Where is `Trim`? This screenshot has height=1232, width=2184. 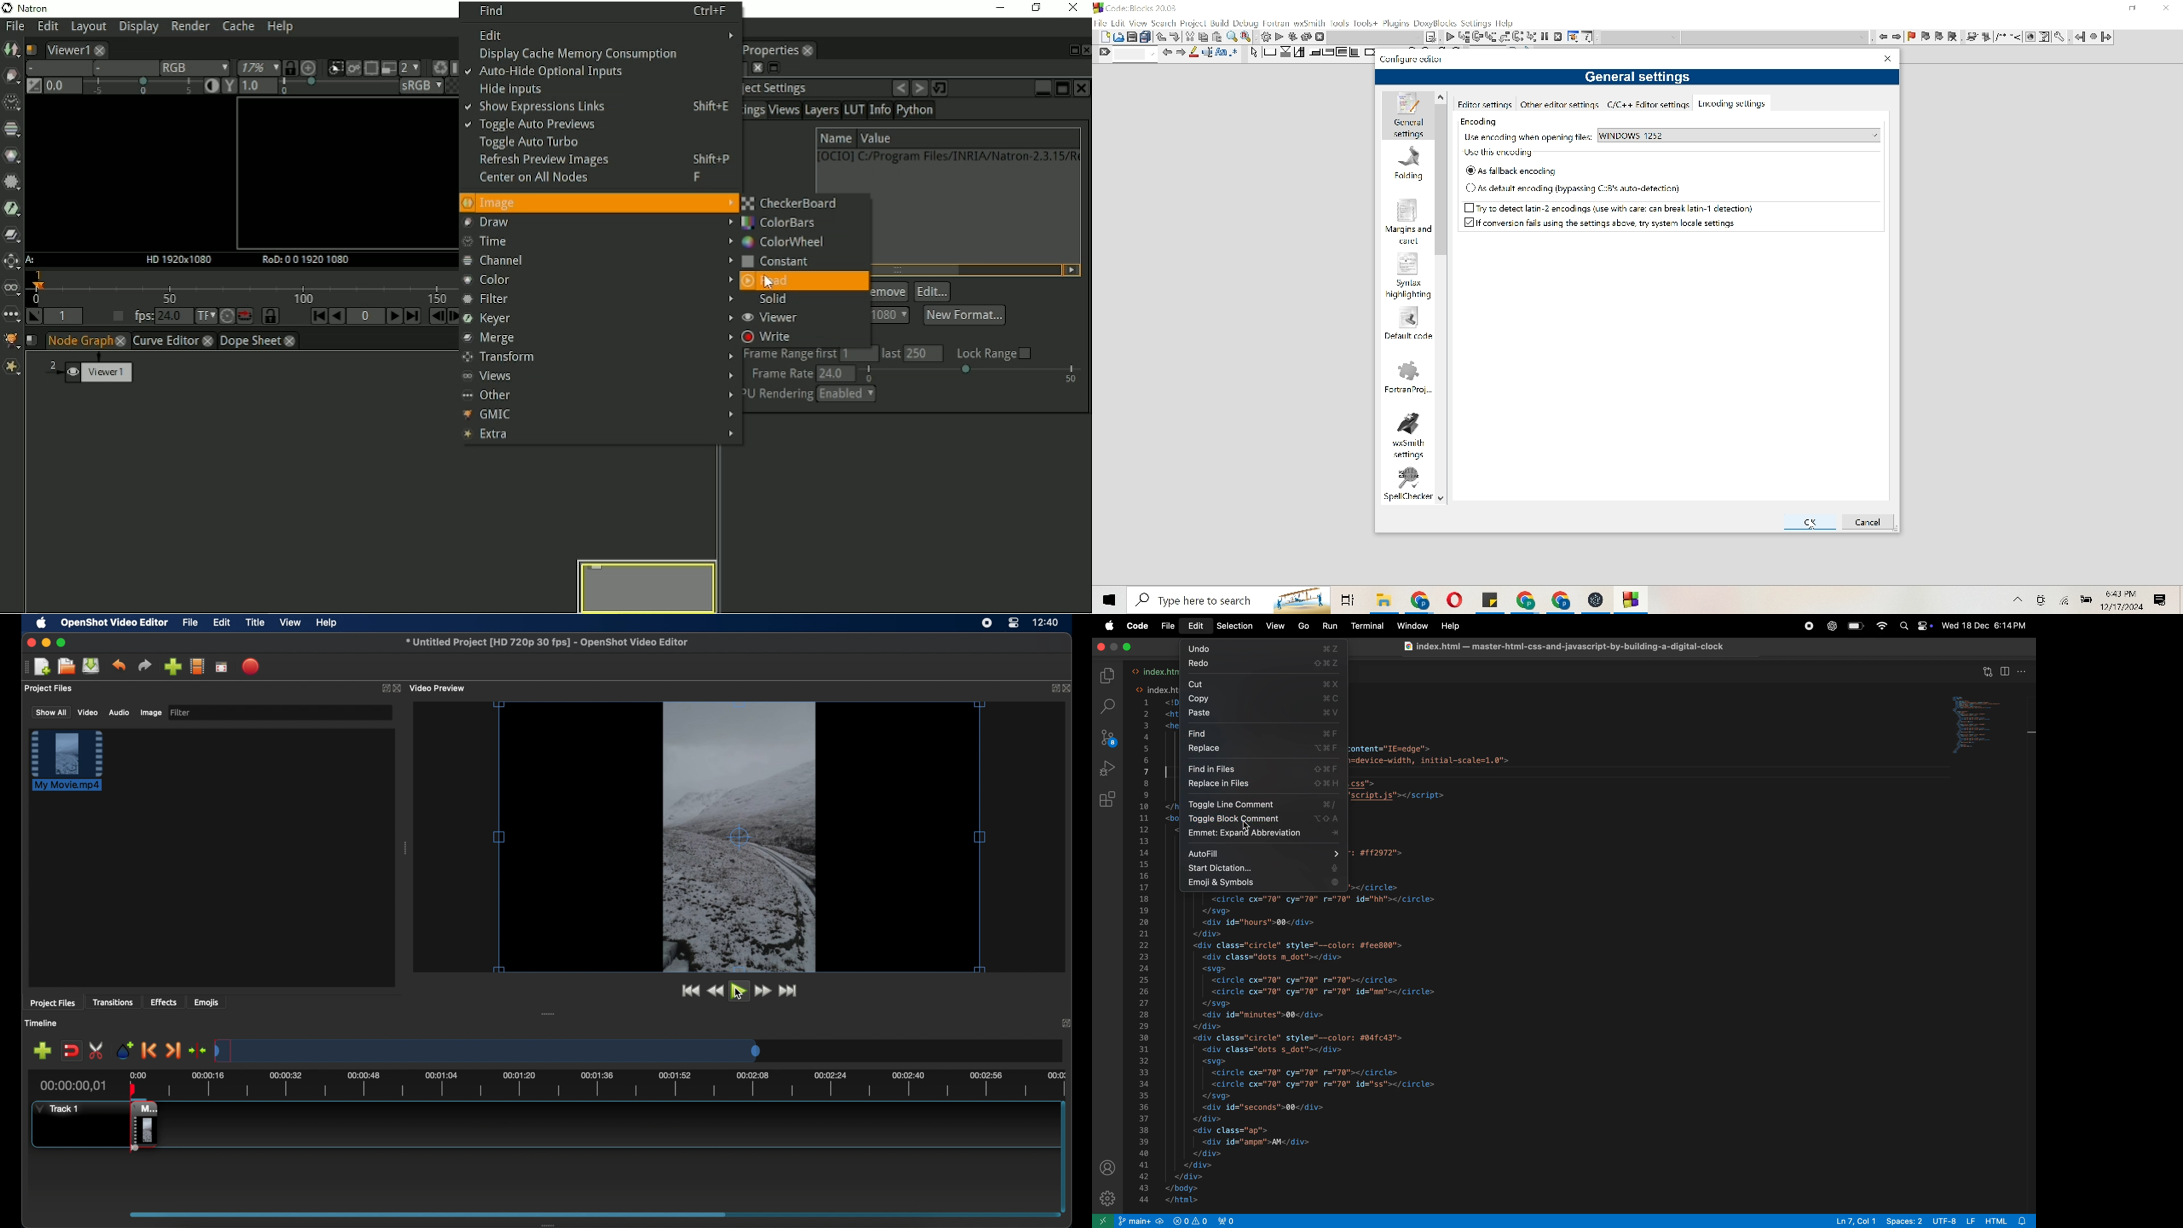
Trim is located at coordinates (1189, 36).